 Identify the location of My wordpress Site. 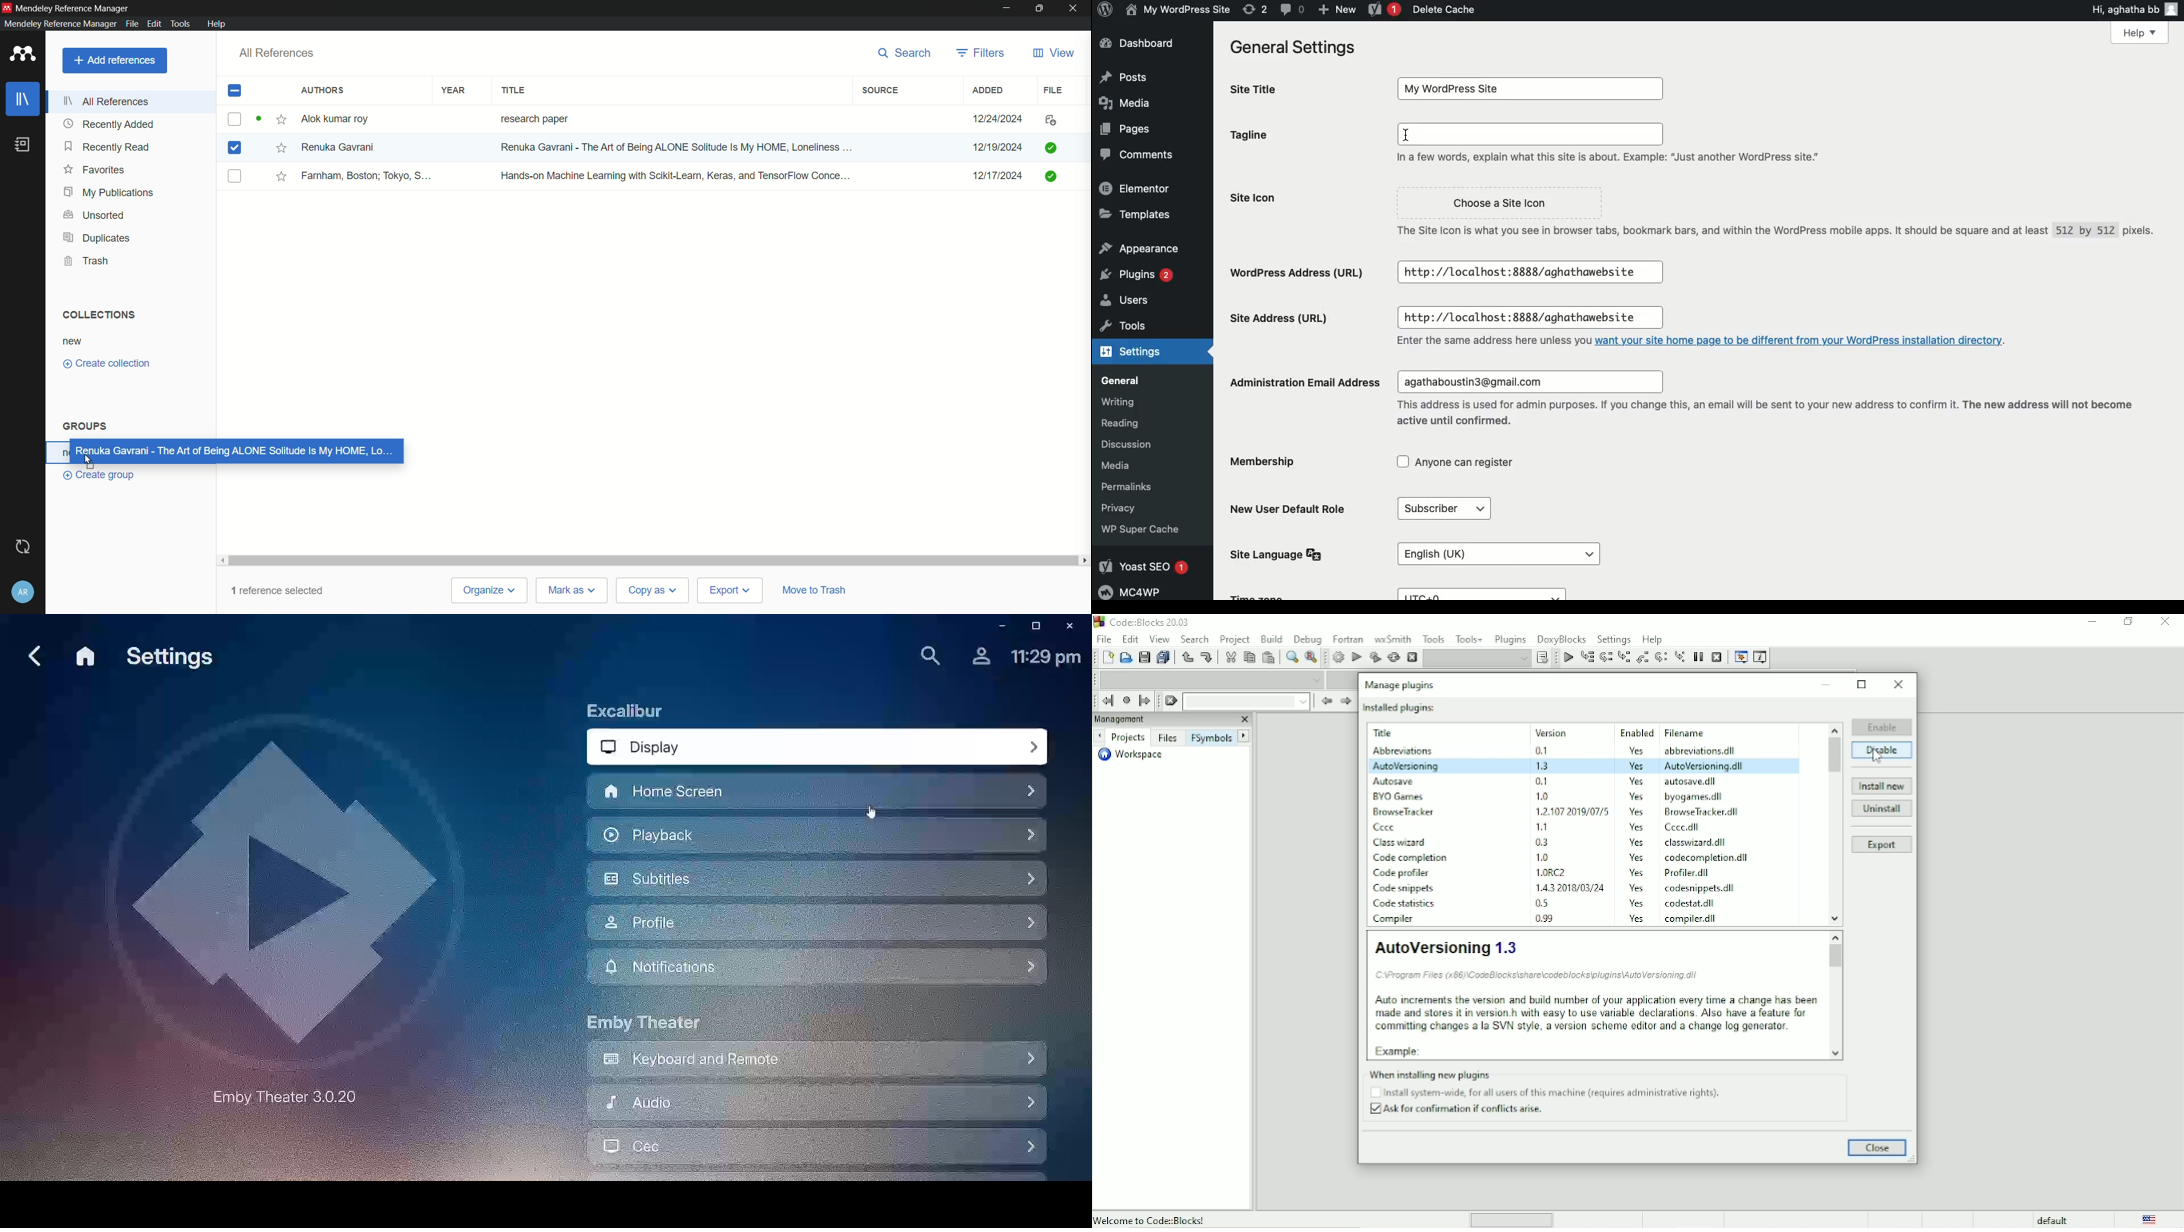
(1176, 9).